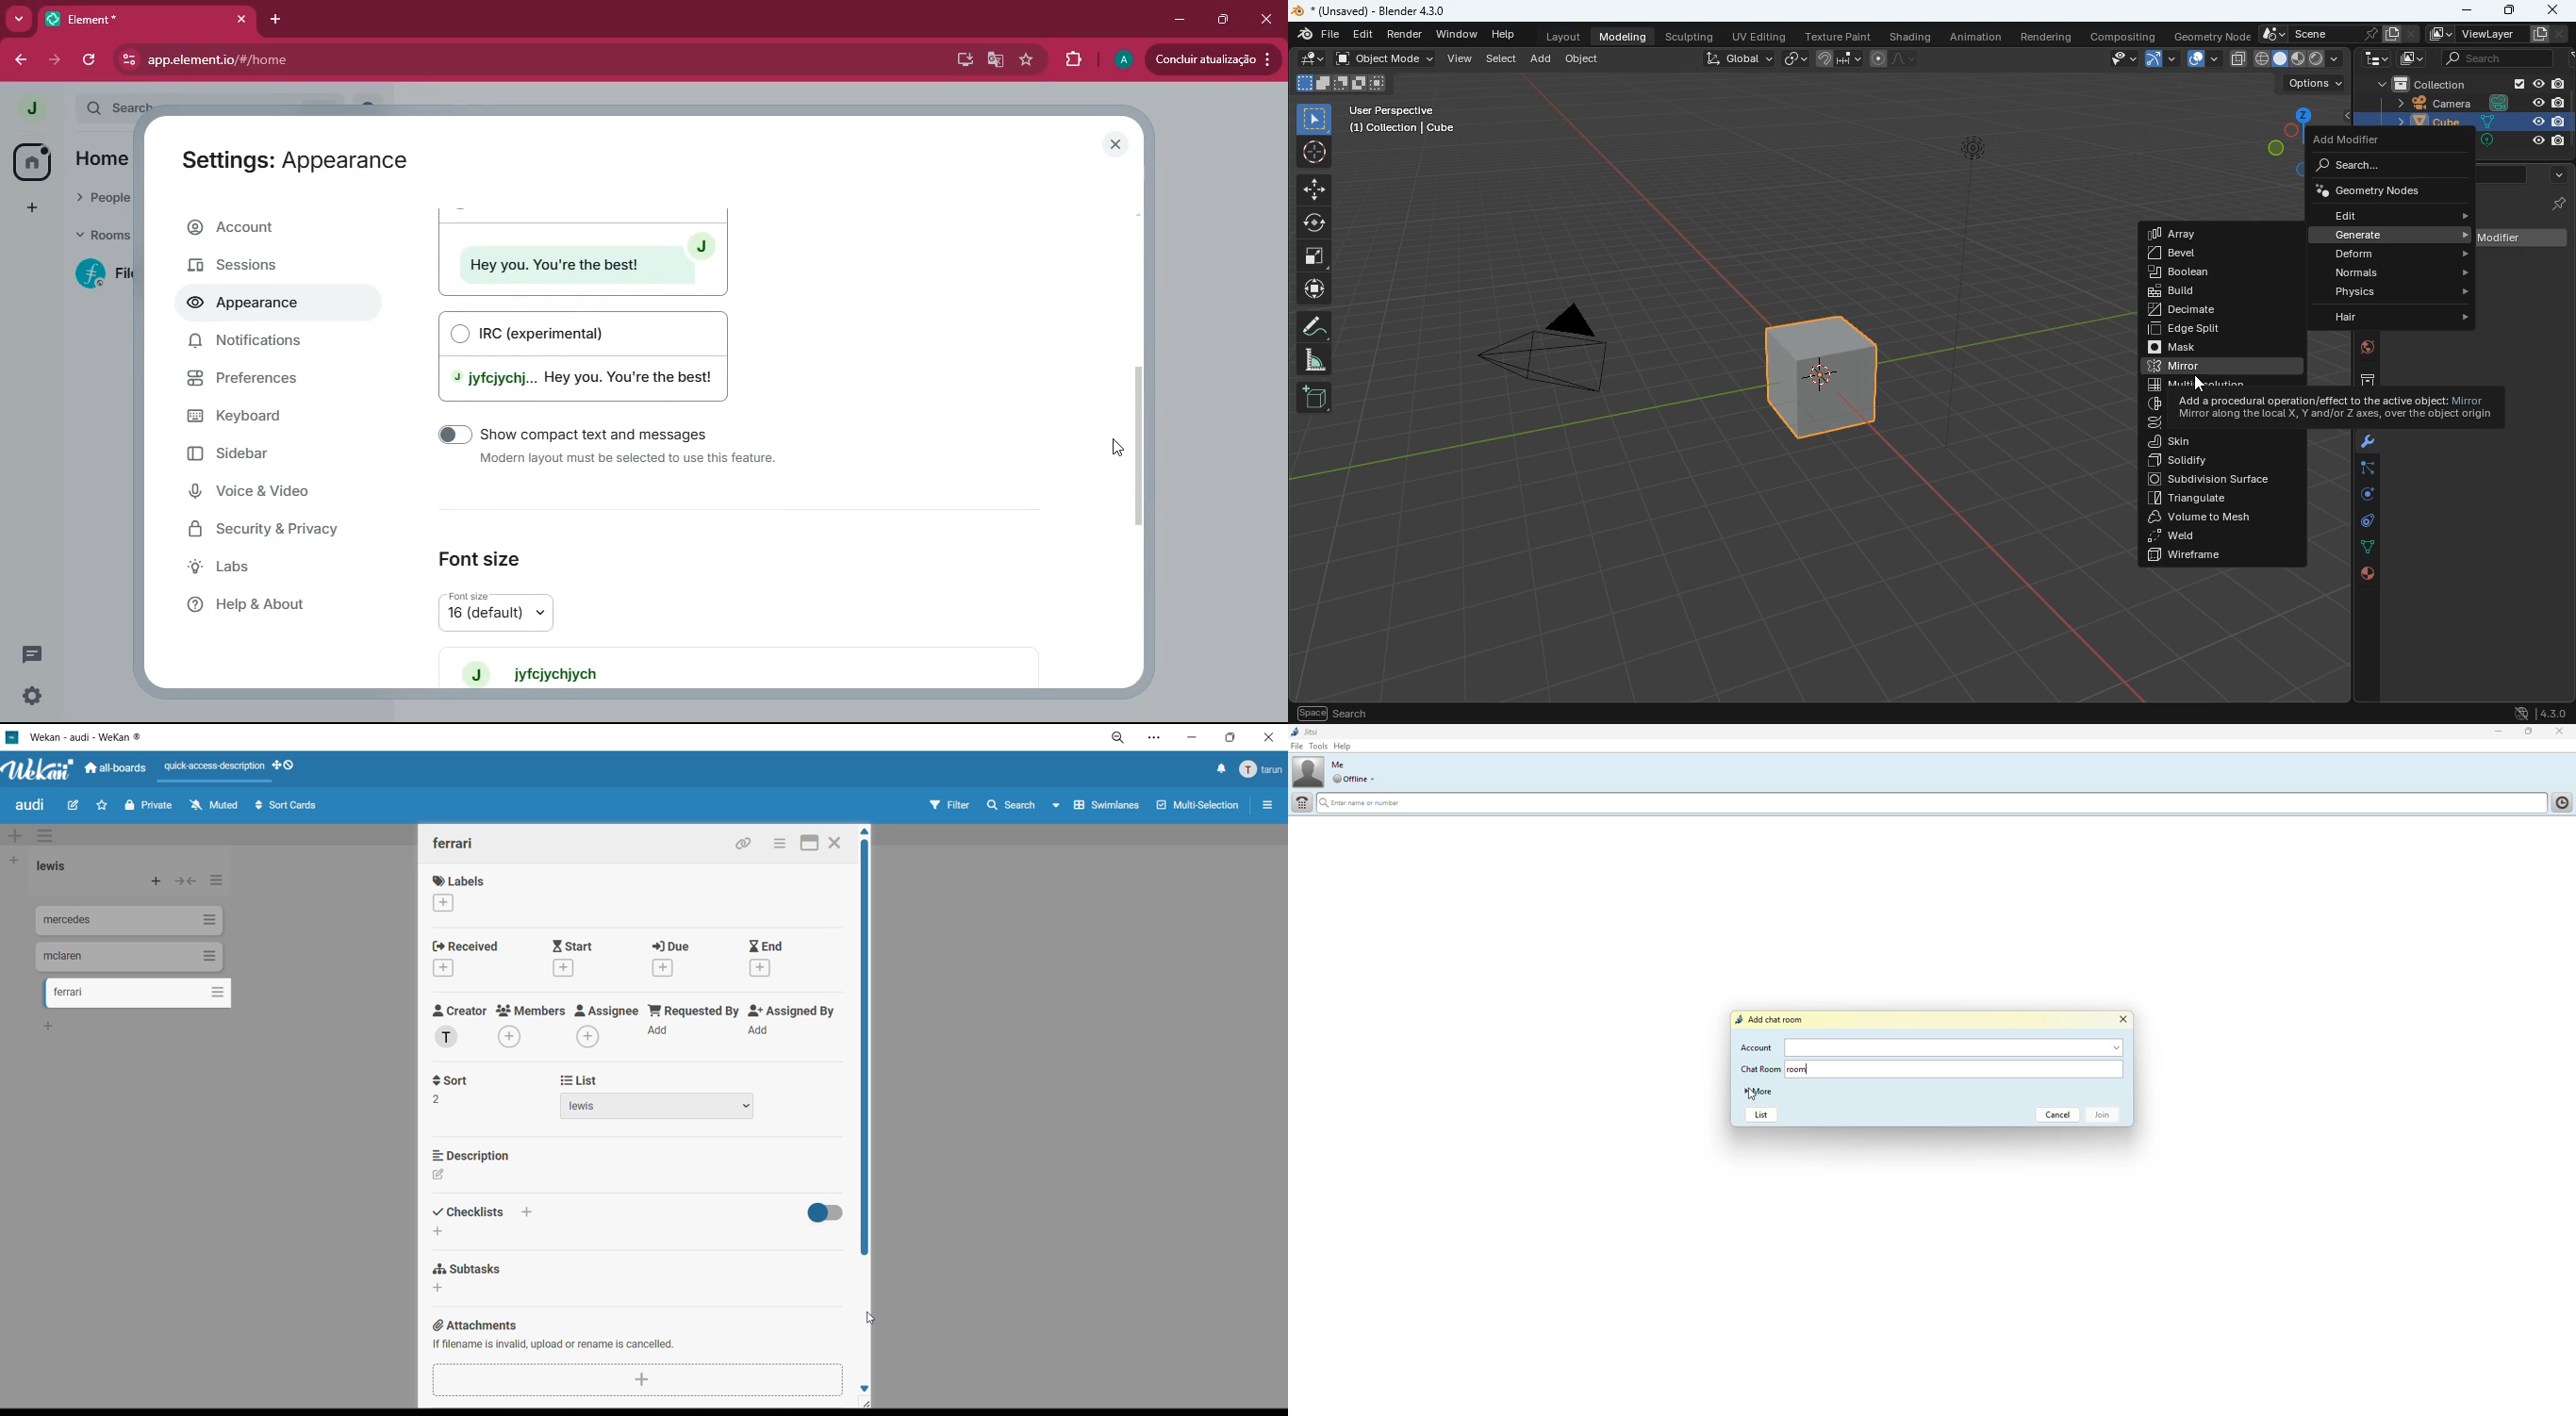 The image size is (2576, 1428). I want to click on keyboard, so click(272, 415).